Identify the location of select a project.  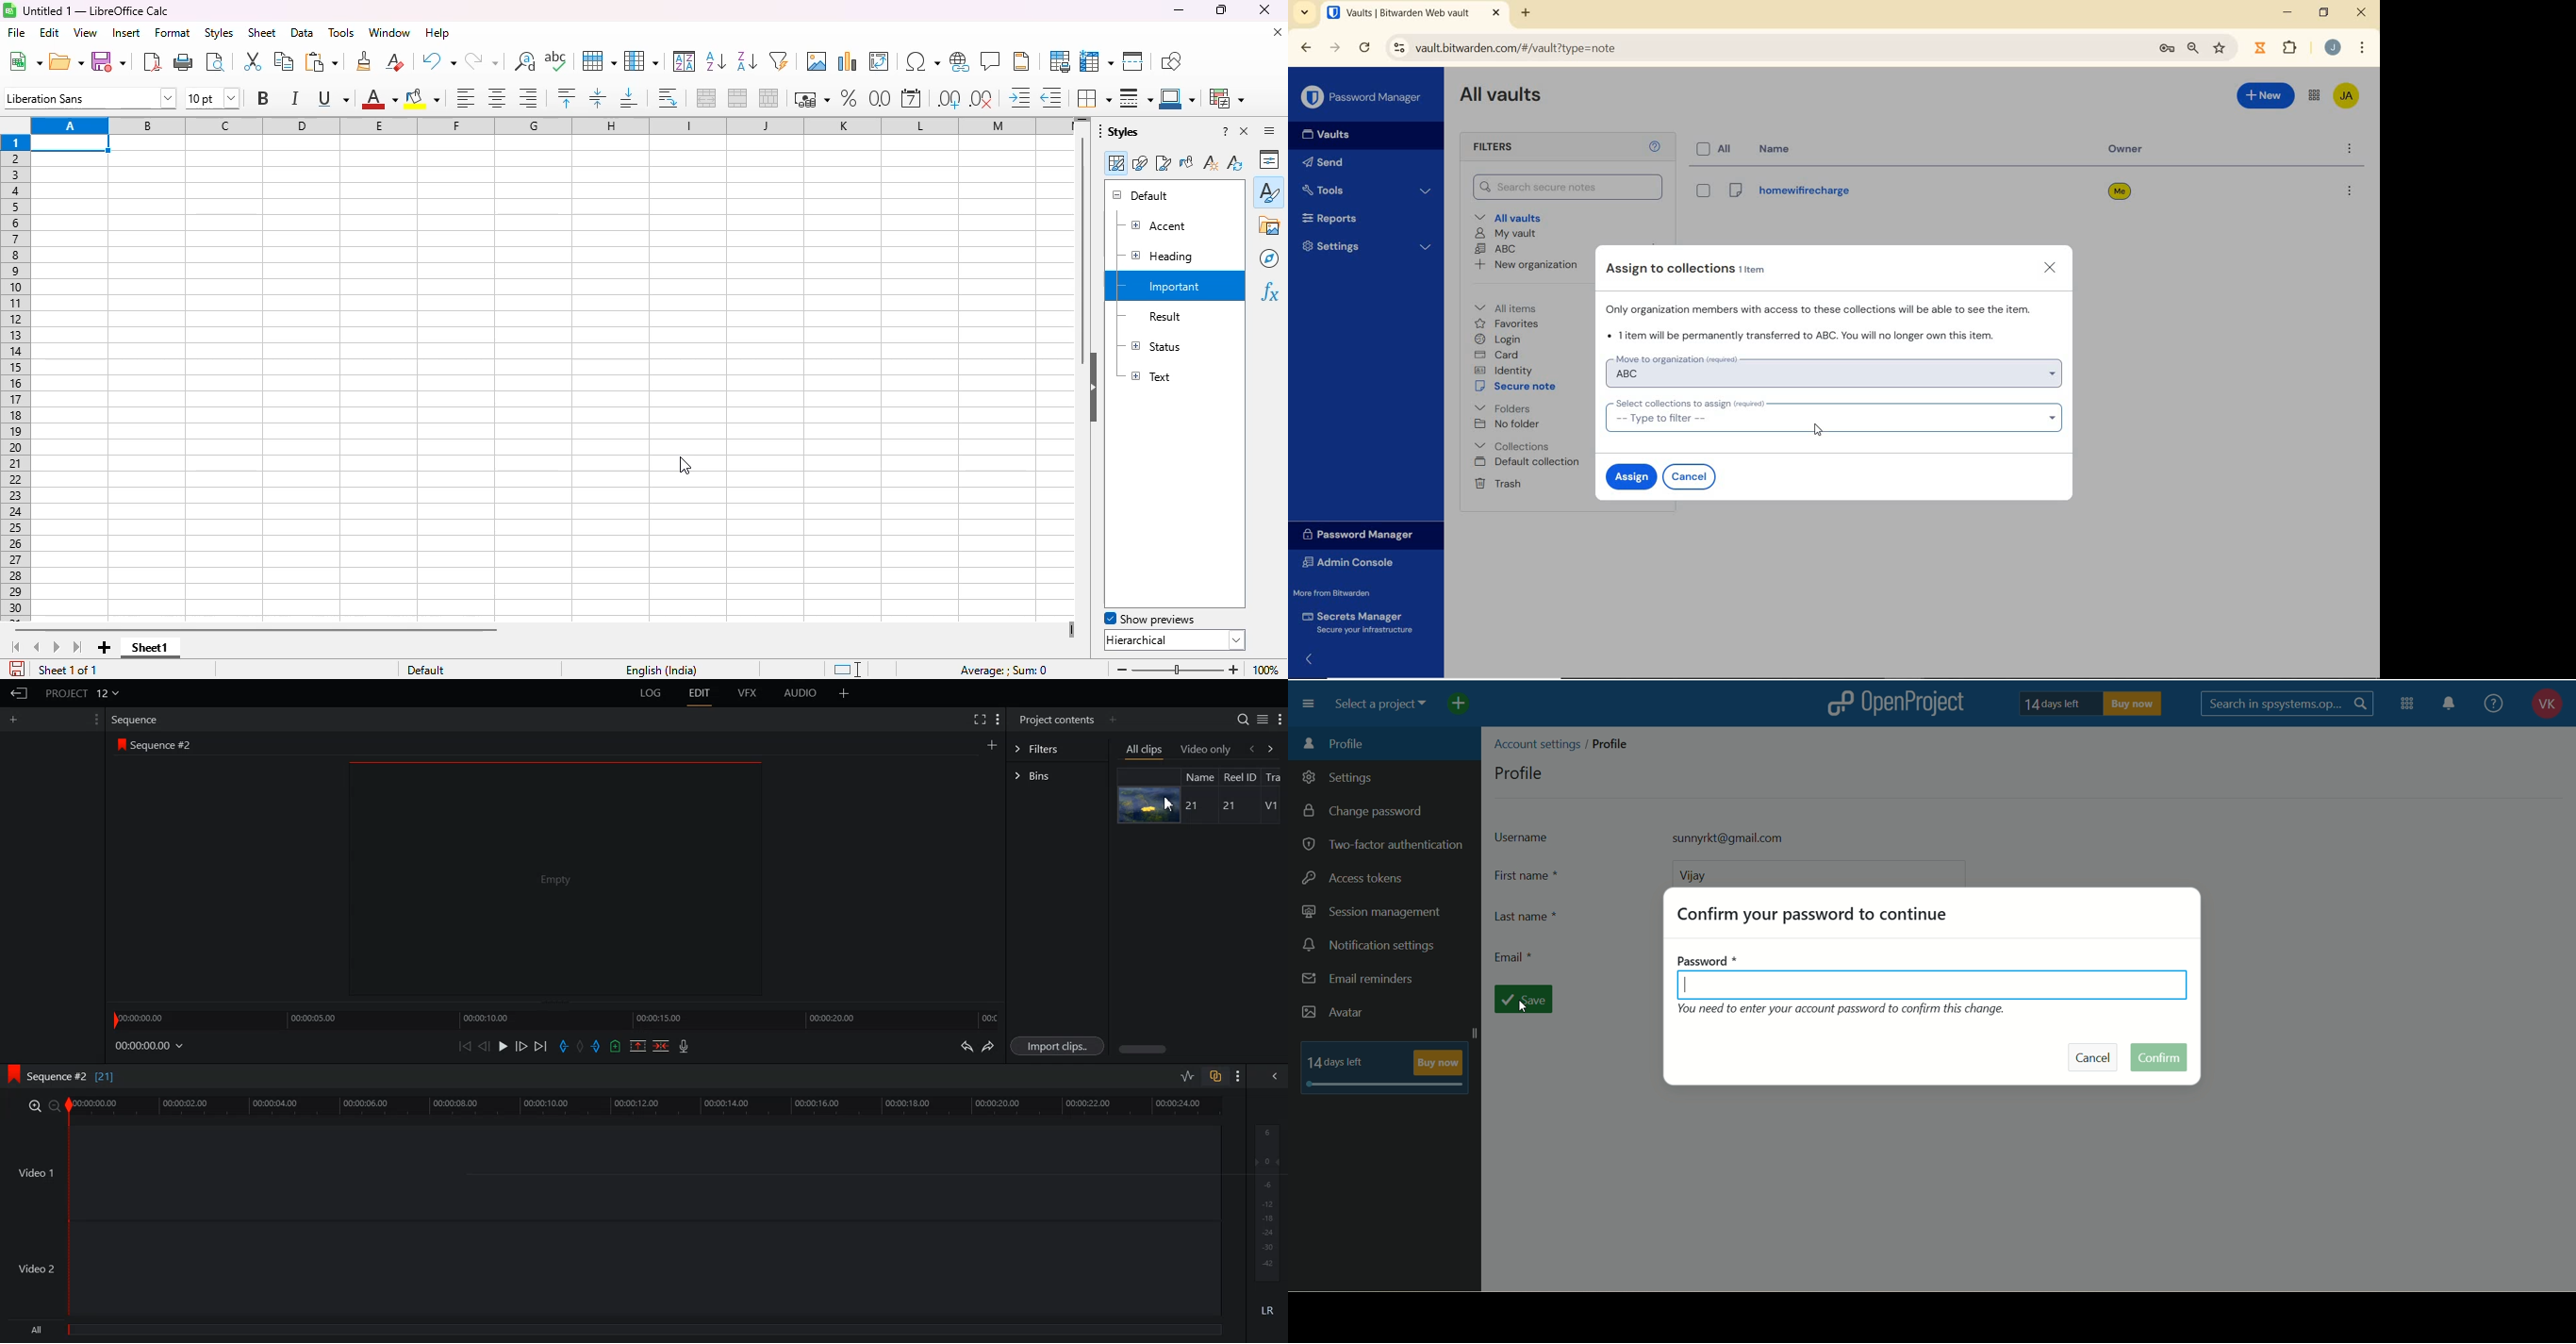
(1386, 706).